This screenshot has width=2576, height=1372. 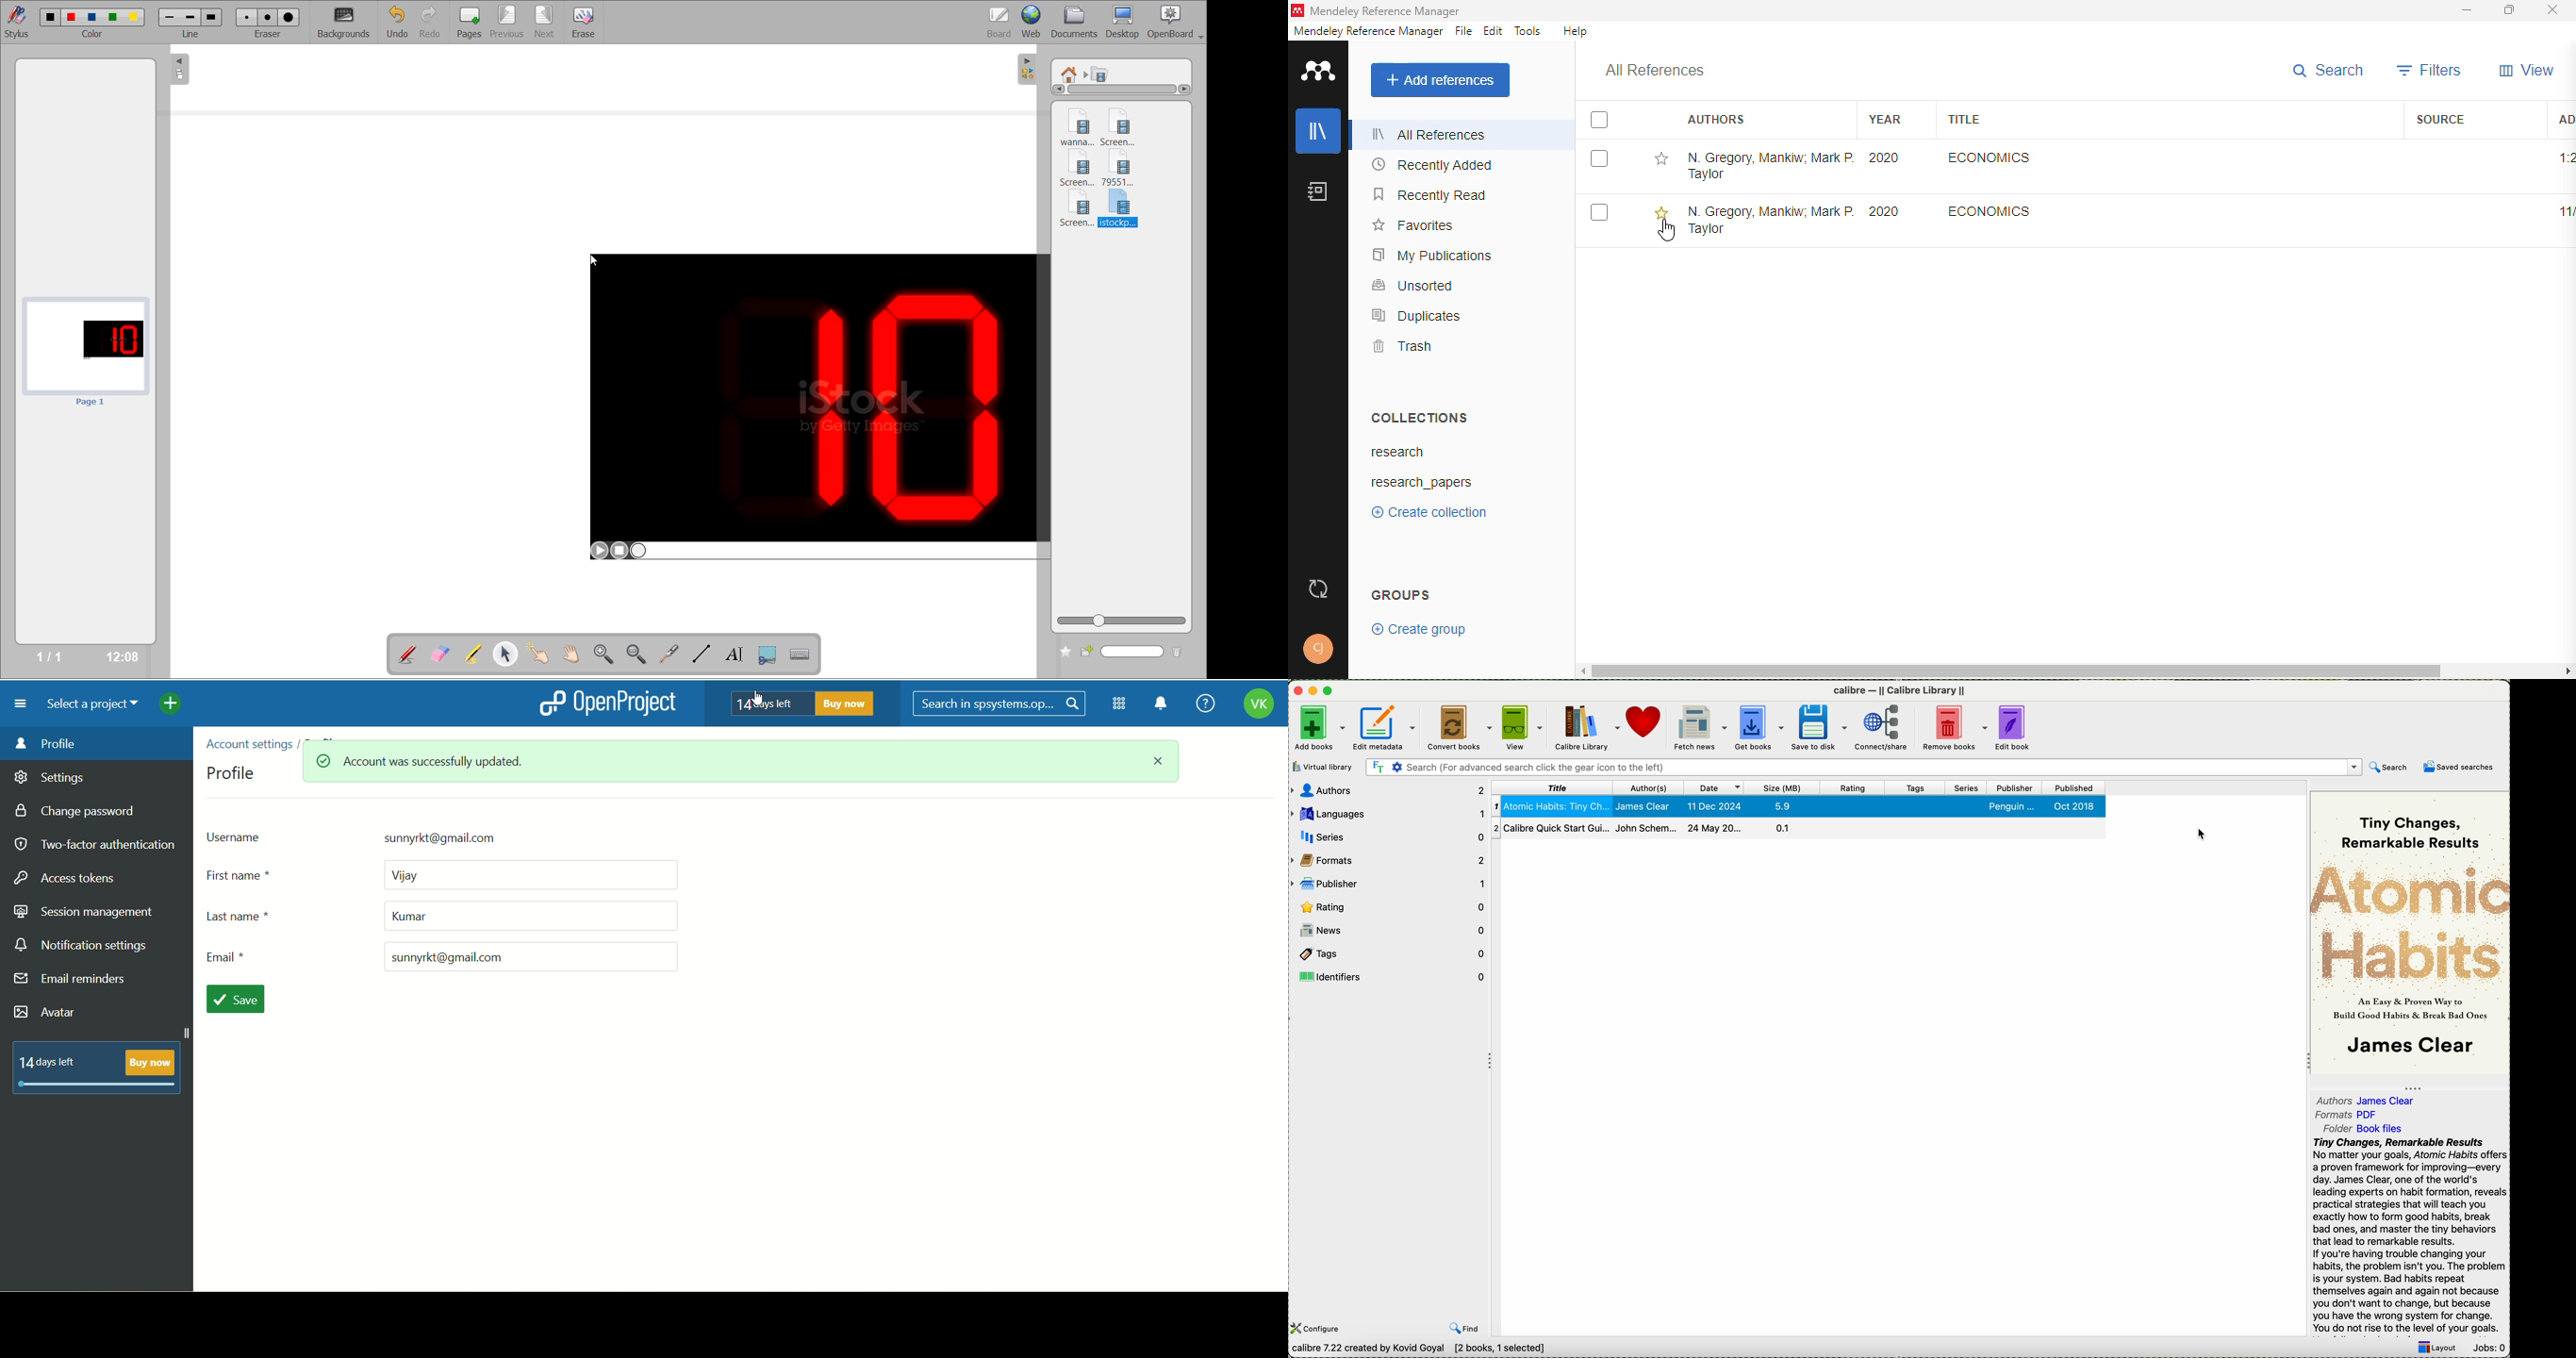 I want to click on logo, so click(x=1297, y=10).